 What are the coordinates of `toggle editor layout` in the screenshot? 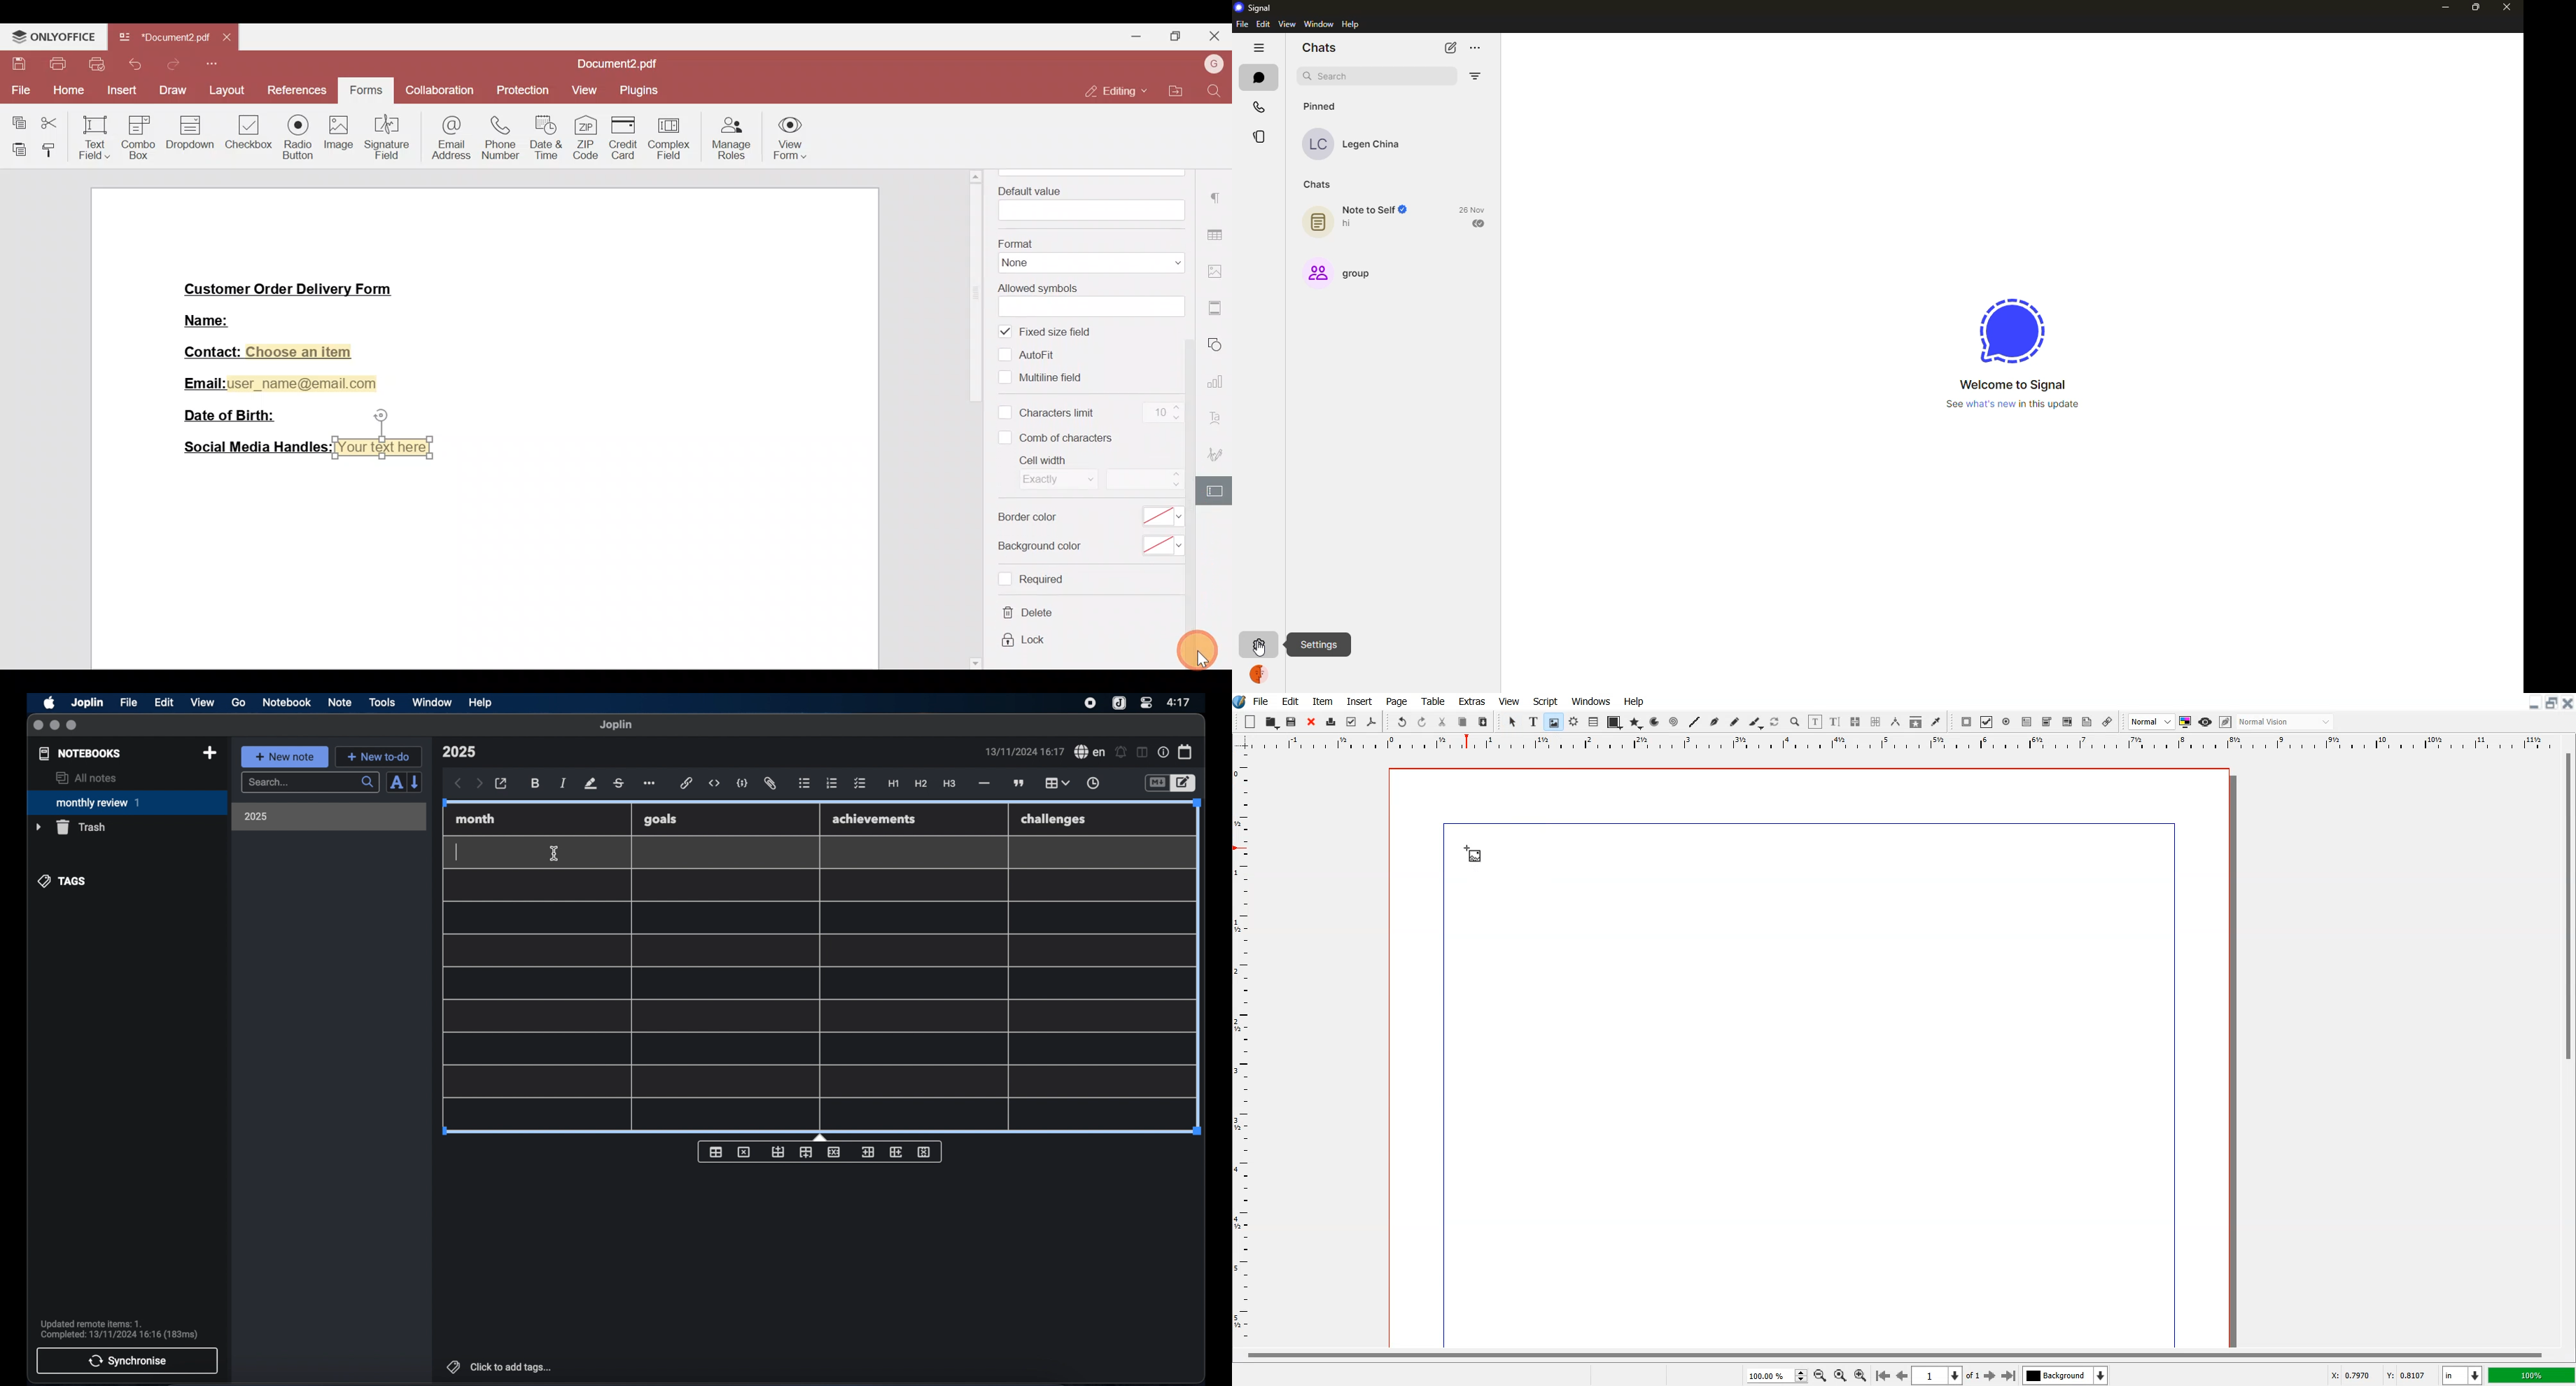 It's located at (1143, 752).